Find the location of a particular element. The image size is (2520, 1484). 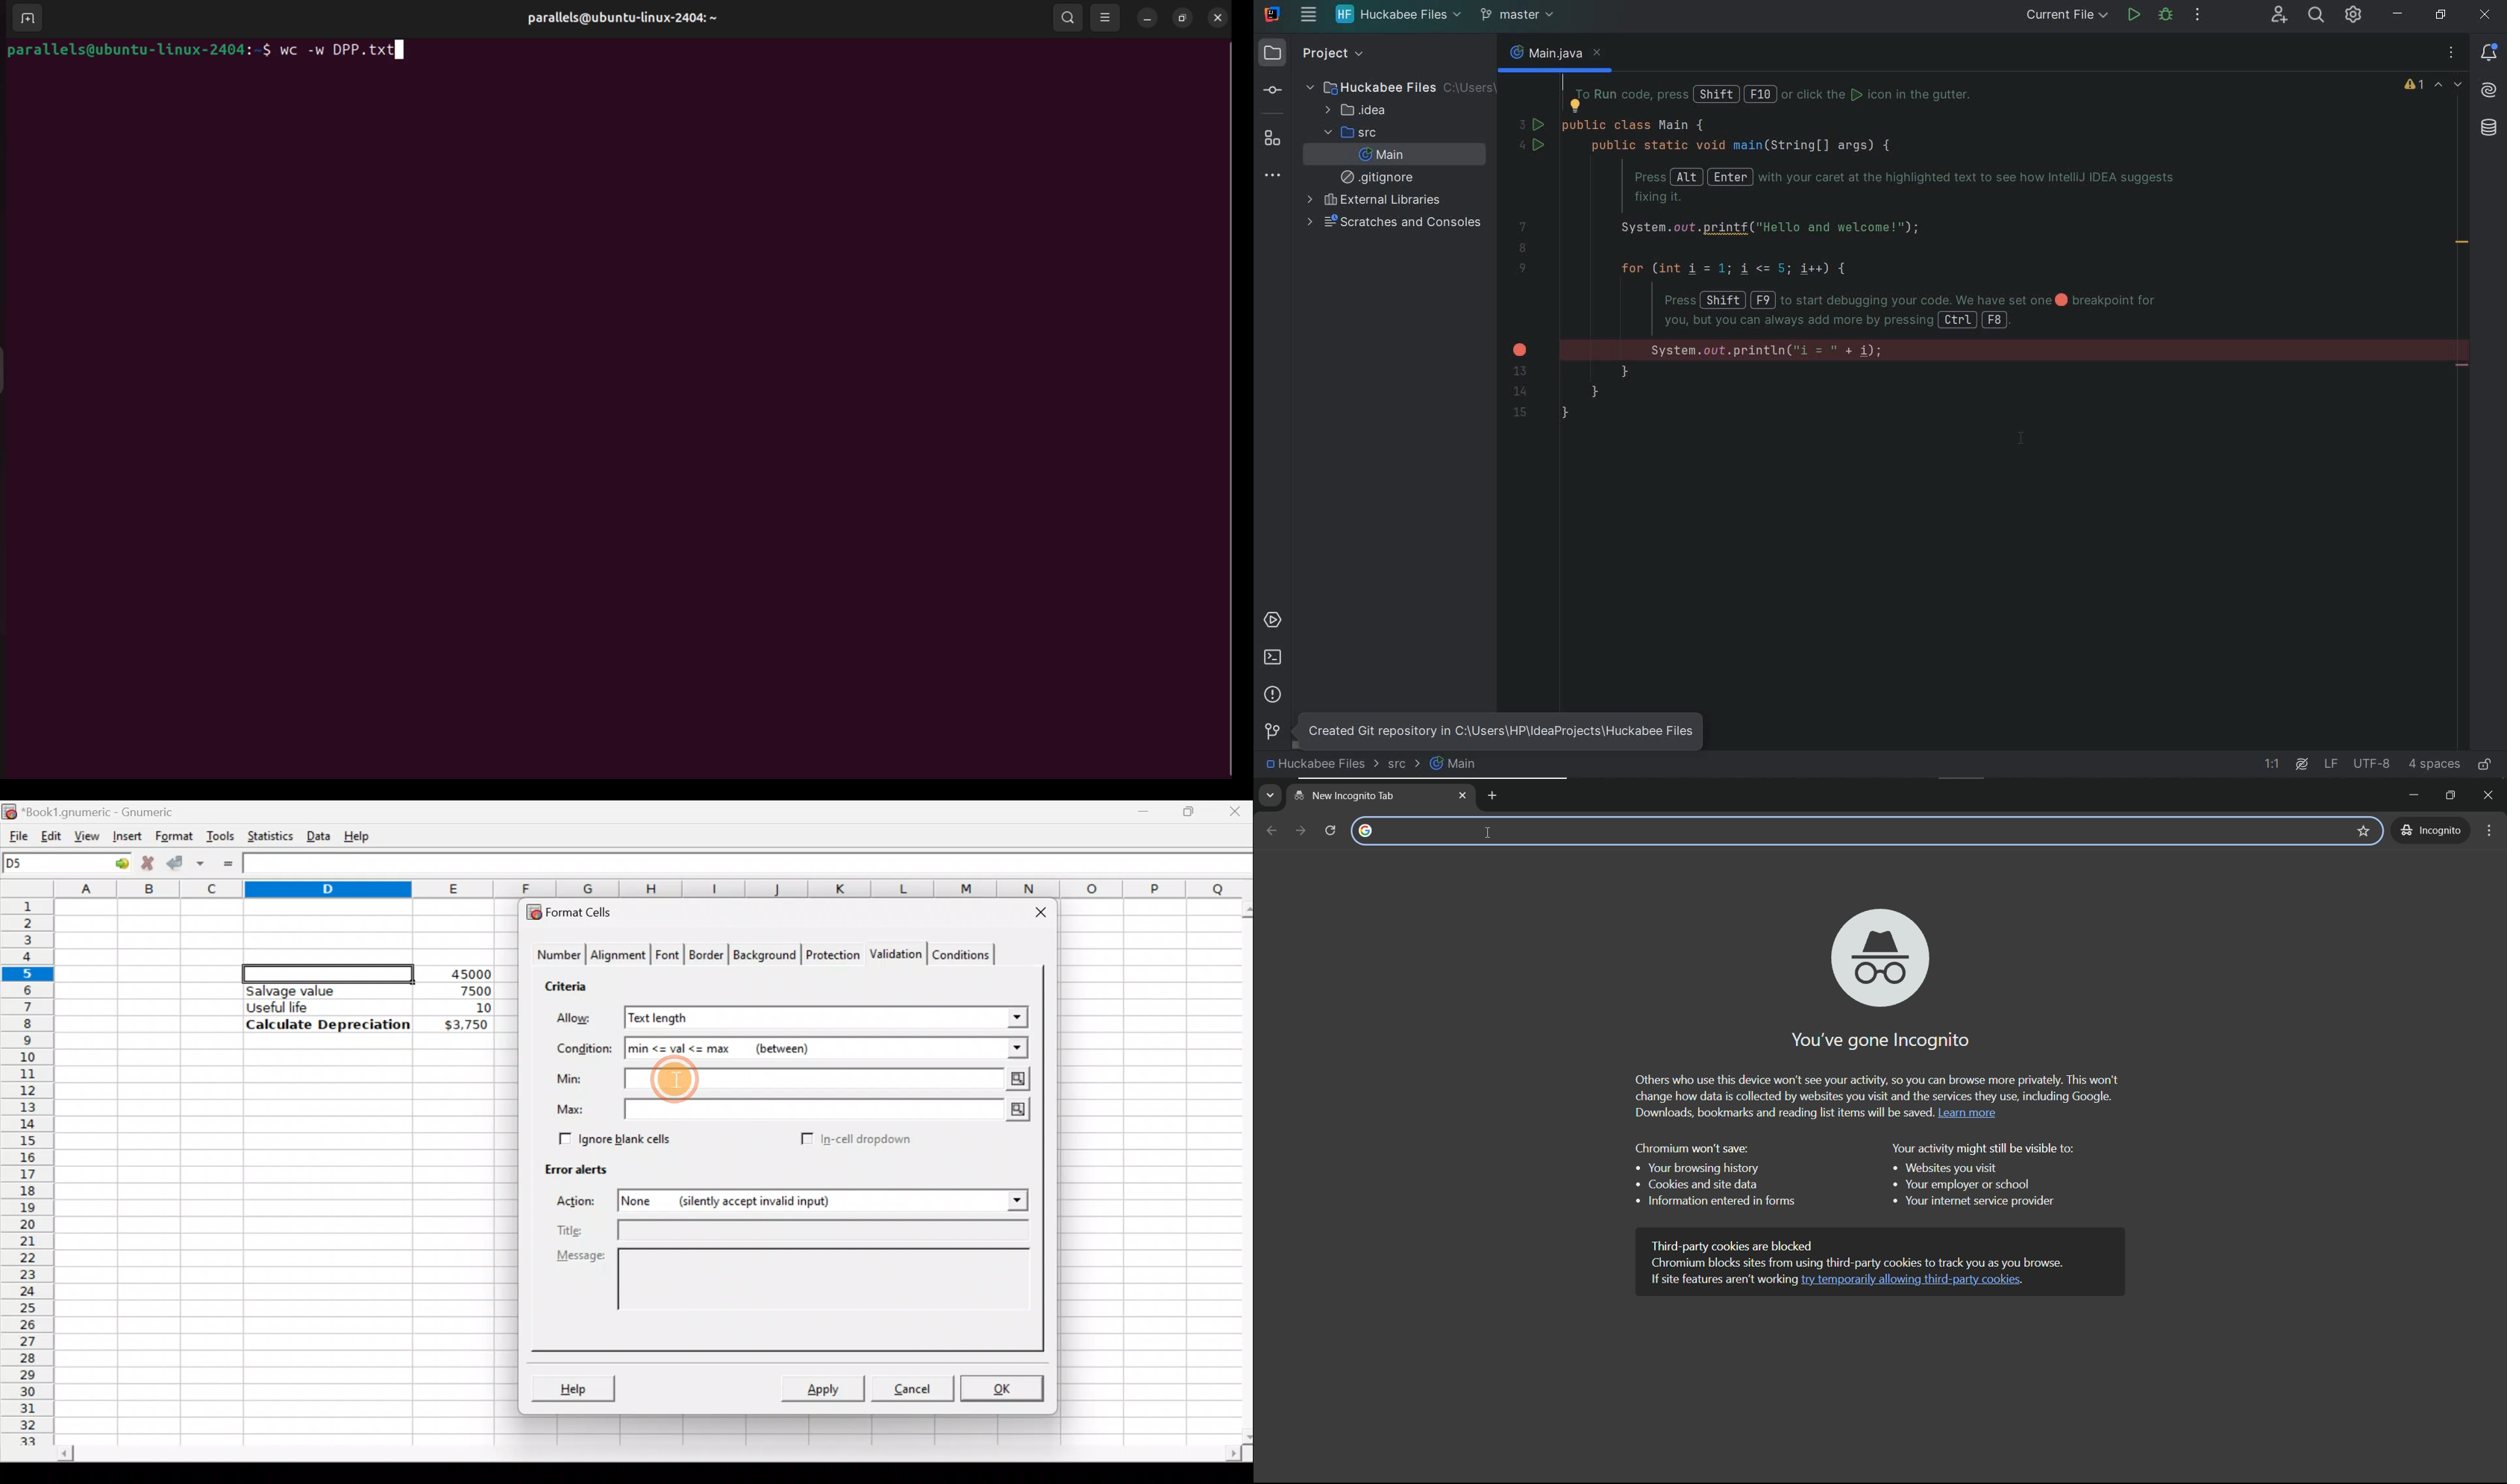

close is located at coordinates (2492, 795).